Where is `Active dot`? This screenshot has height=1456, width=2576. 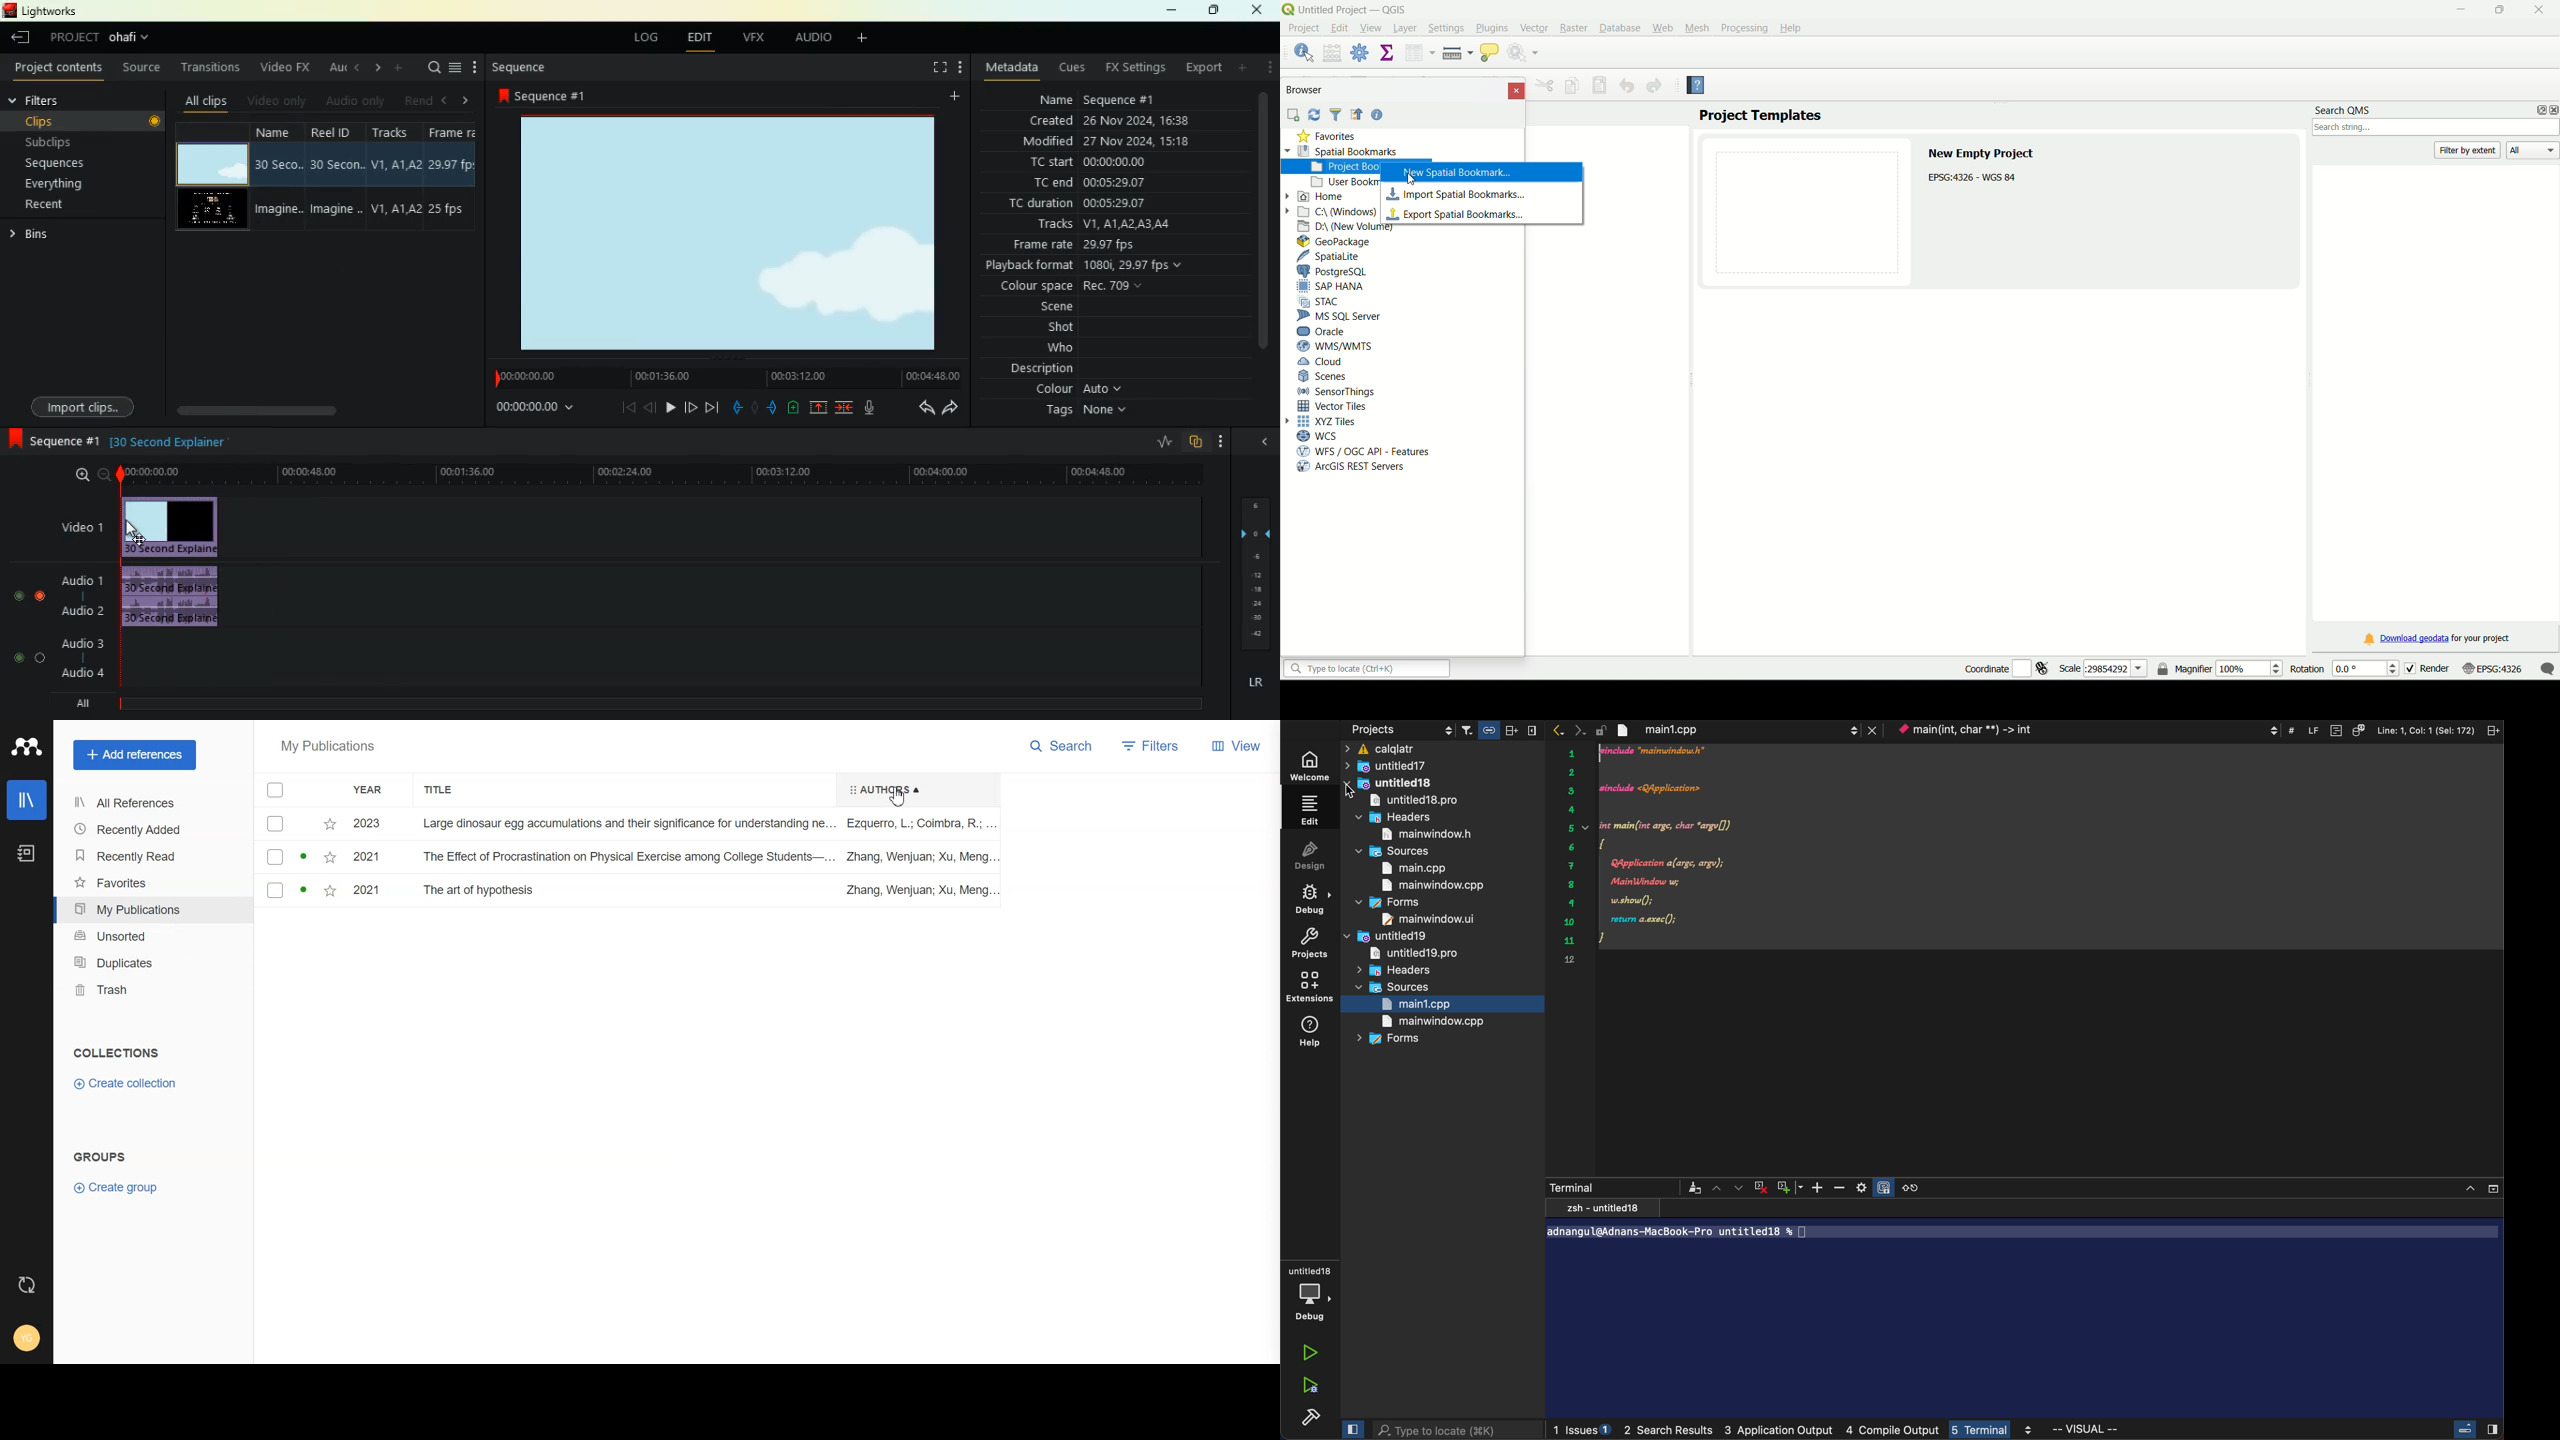 Active dot is located at coordinates (305, 856).